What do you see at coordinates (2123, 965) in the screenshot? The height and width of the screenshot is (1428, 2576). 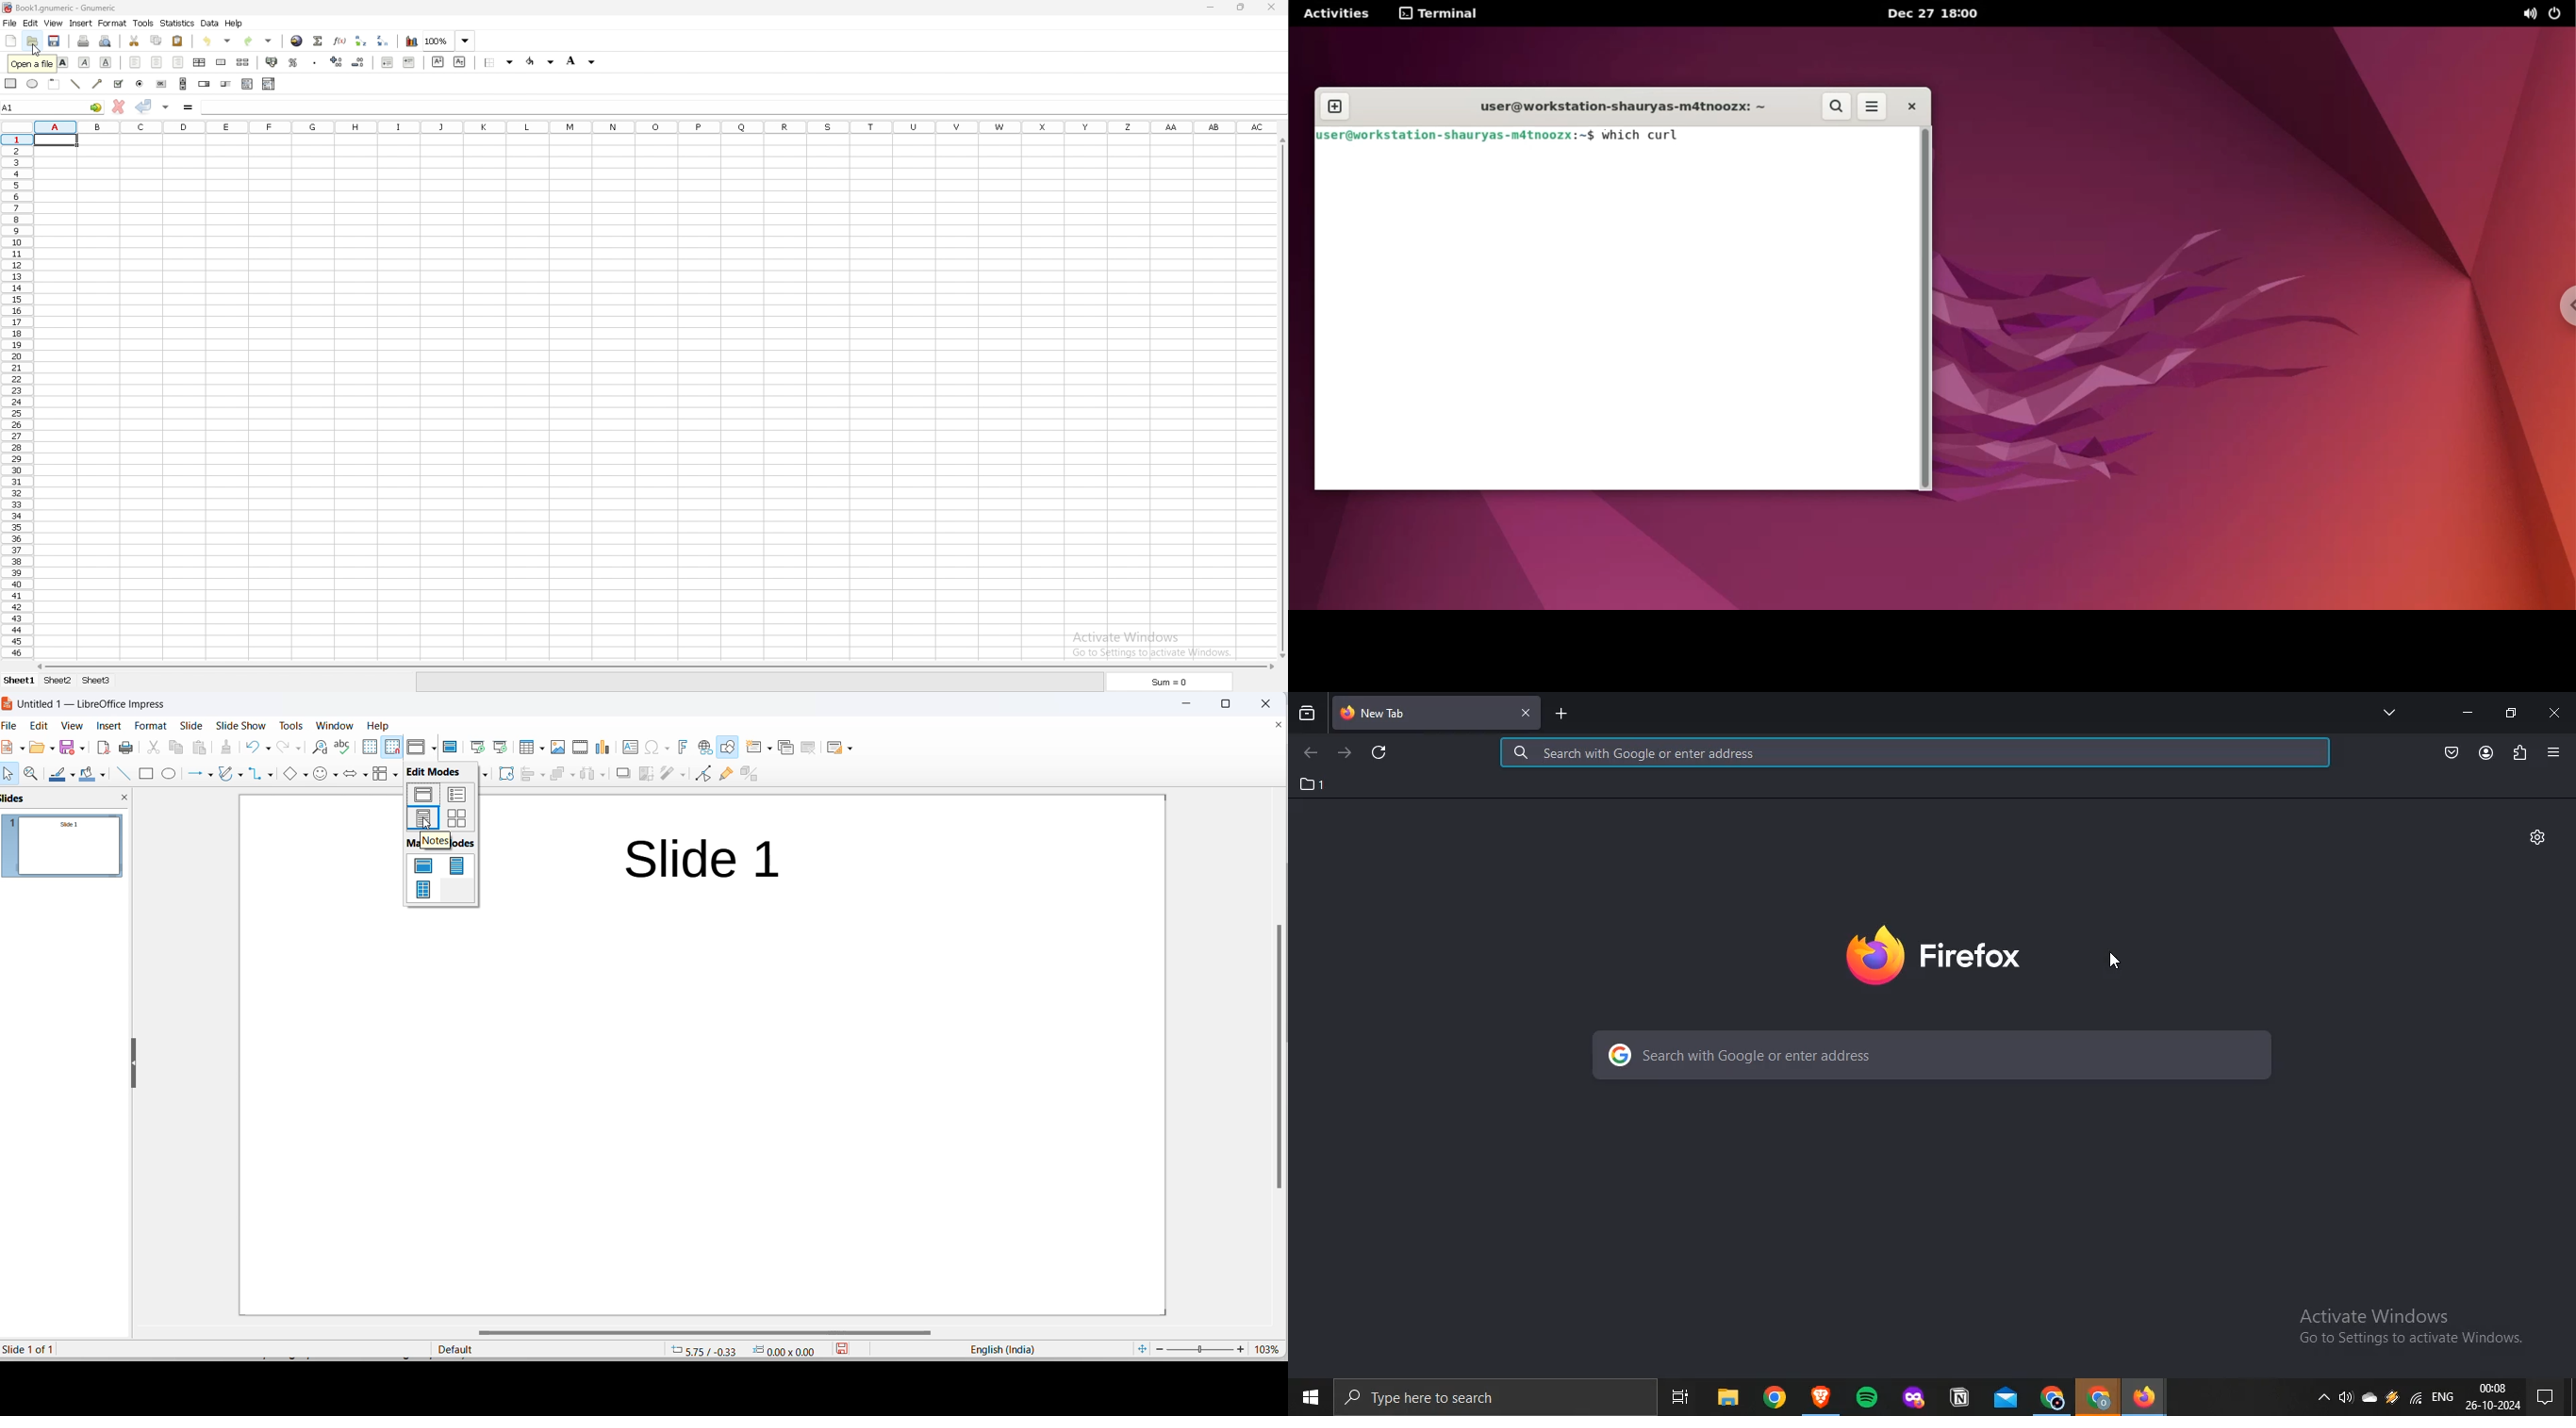 I see `pointer cursor` at bounding box center [2123, 965].